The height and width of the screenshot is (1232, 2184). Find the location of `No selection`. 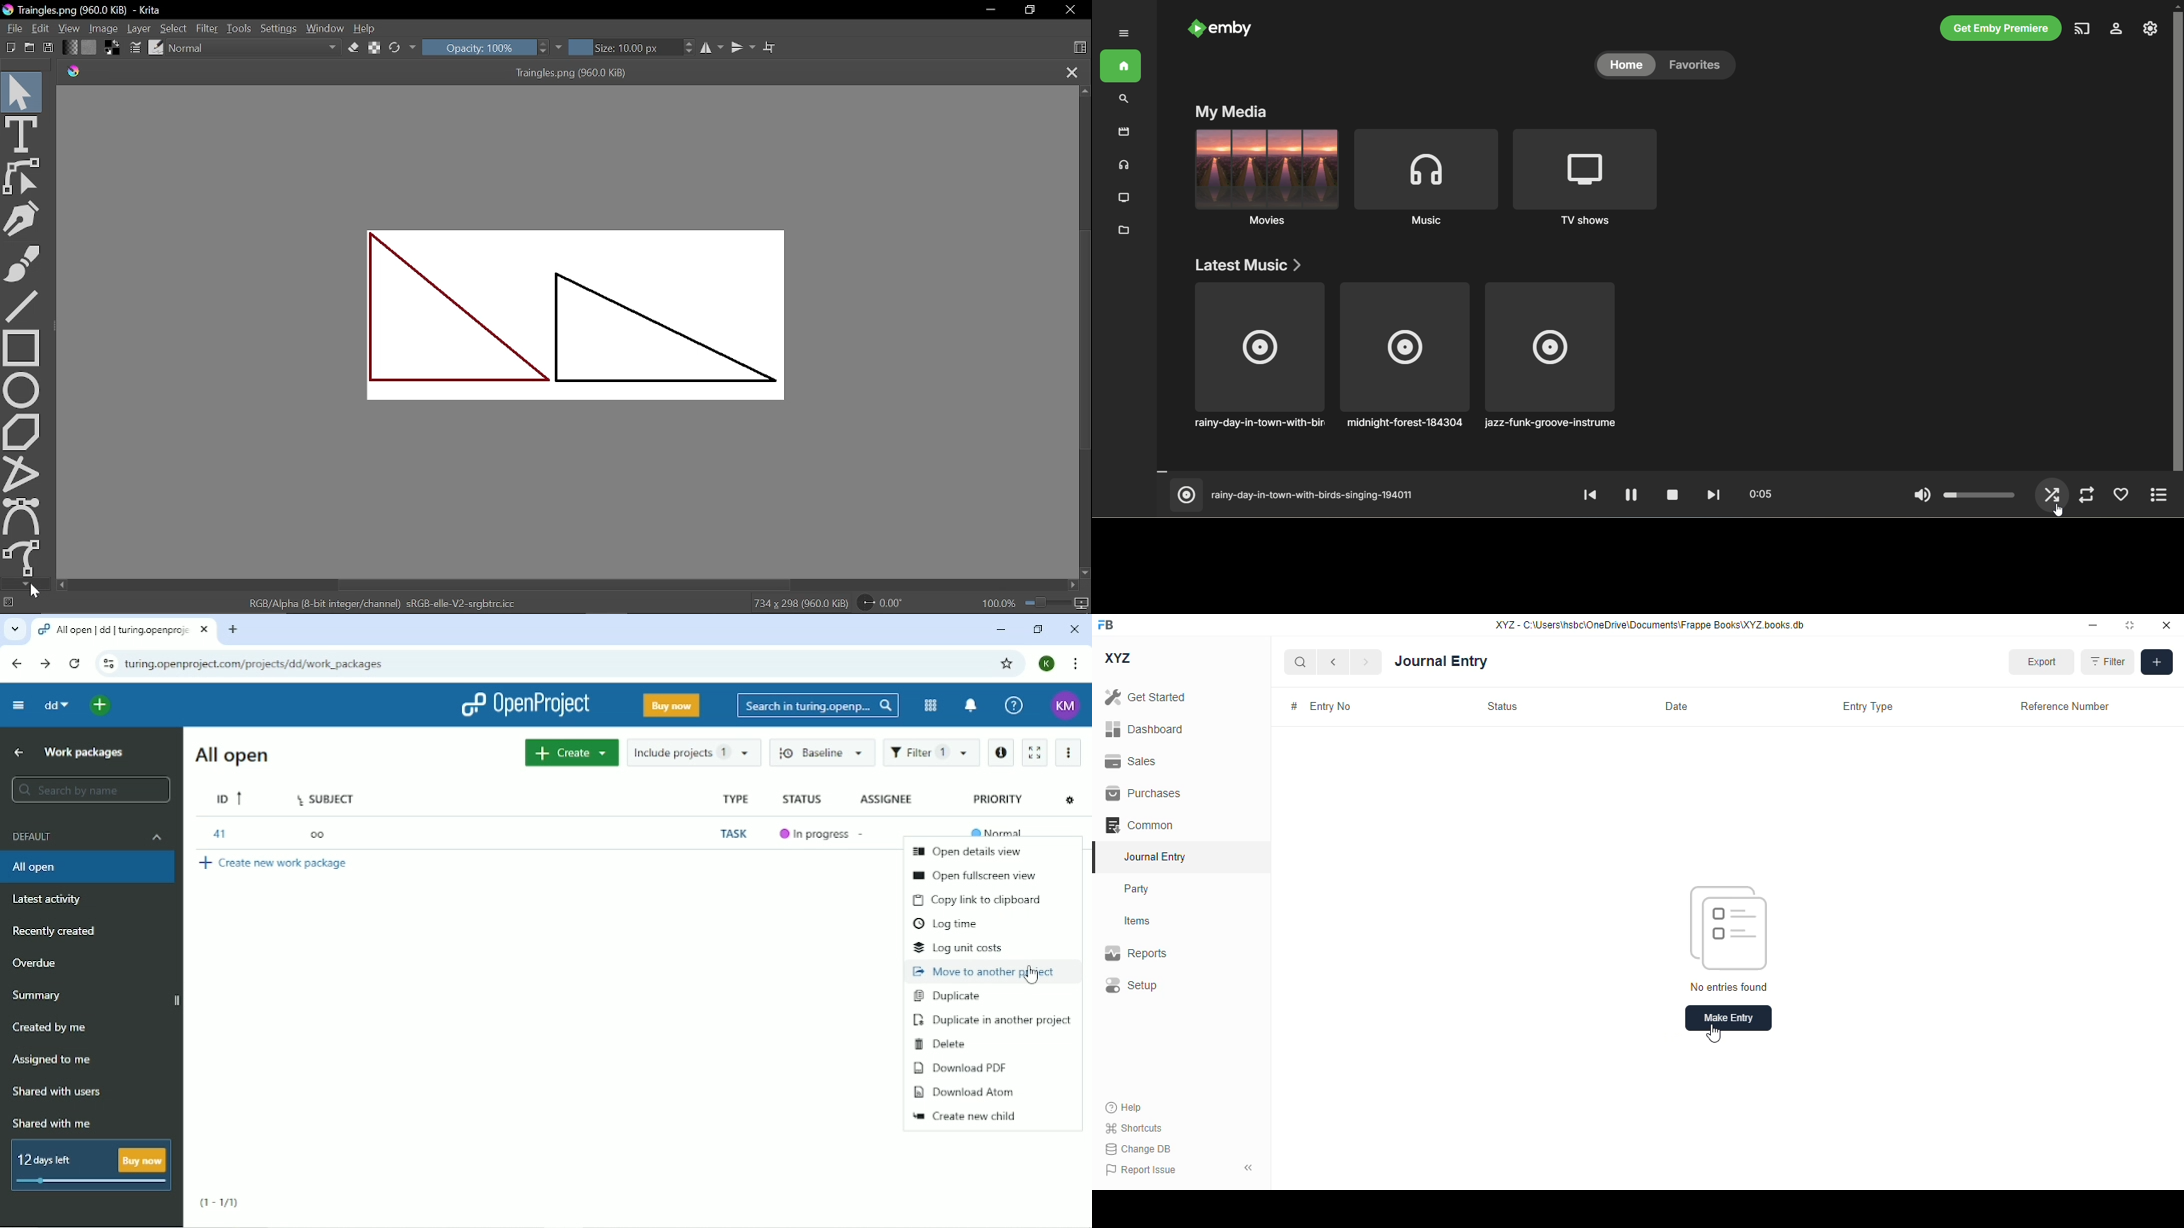

No selection is located at coordinates (9, 604).